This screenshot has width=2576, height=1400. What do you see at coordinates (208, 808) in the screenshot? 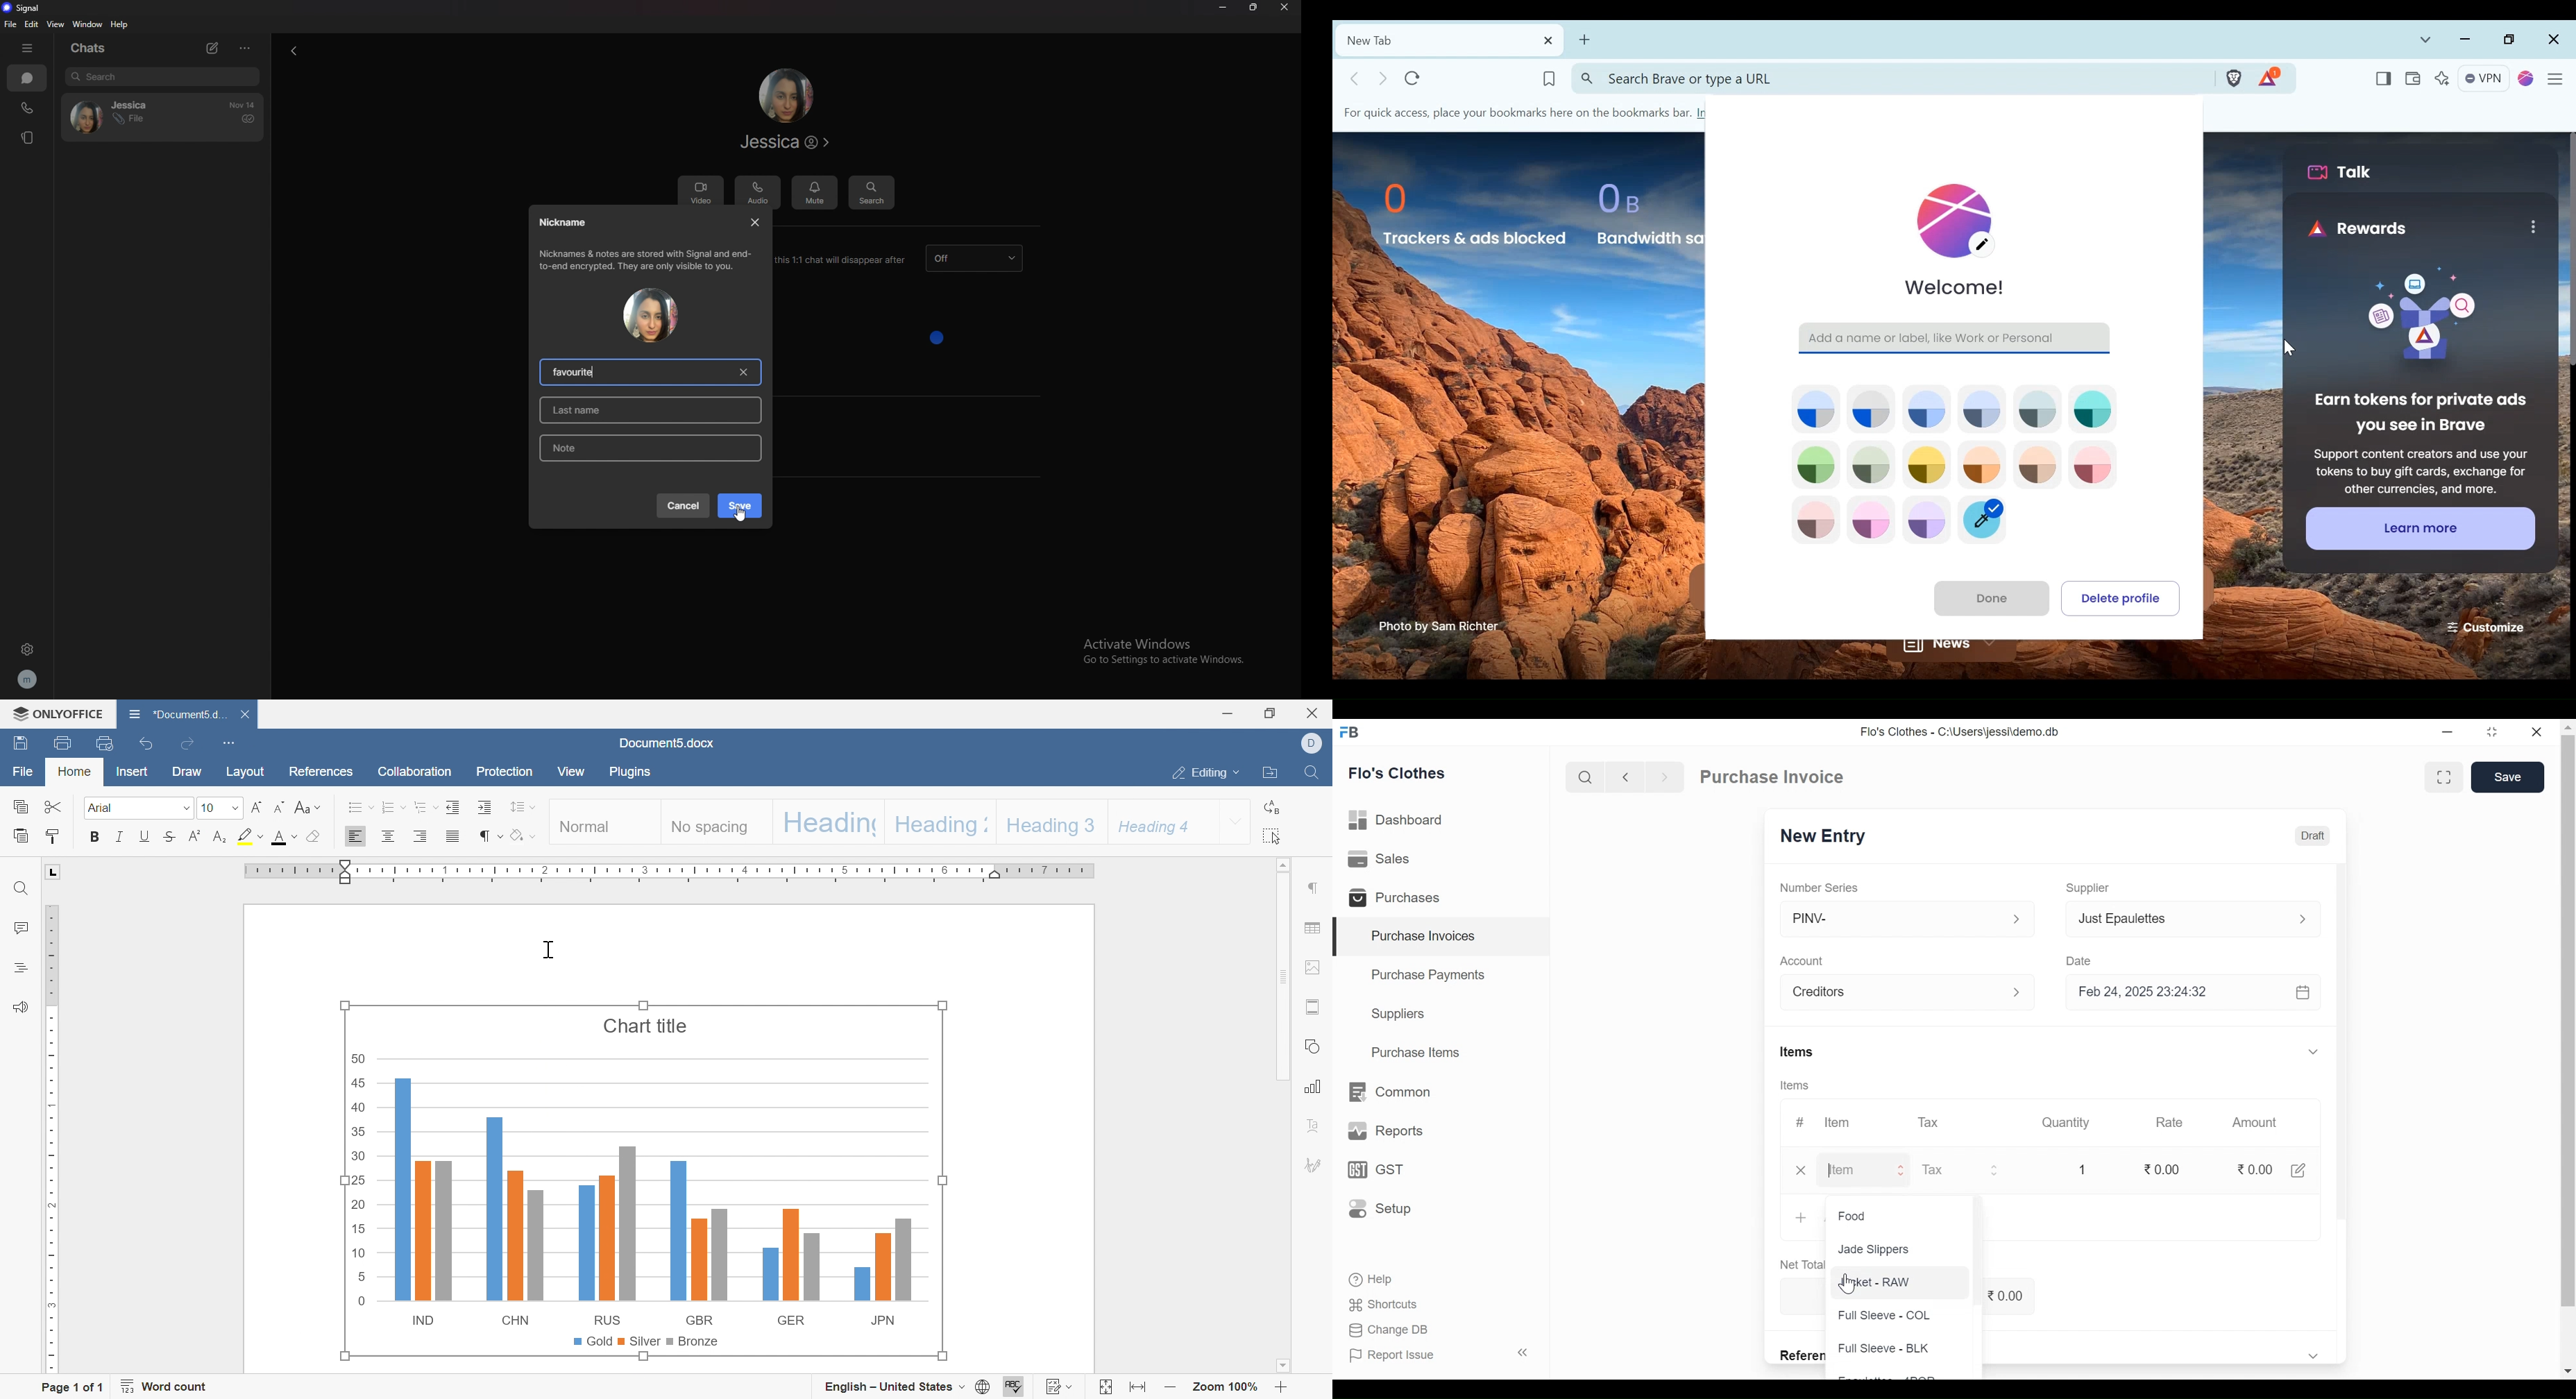
I see `10` at bounding box center [208, 808].